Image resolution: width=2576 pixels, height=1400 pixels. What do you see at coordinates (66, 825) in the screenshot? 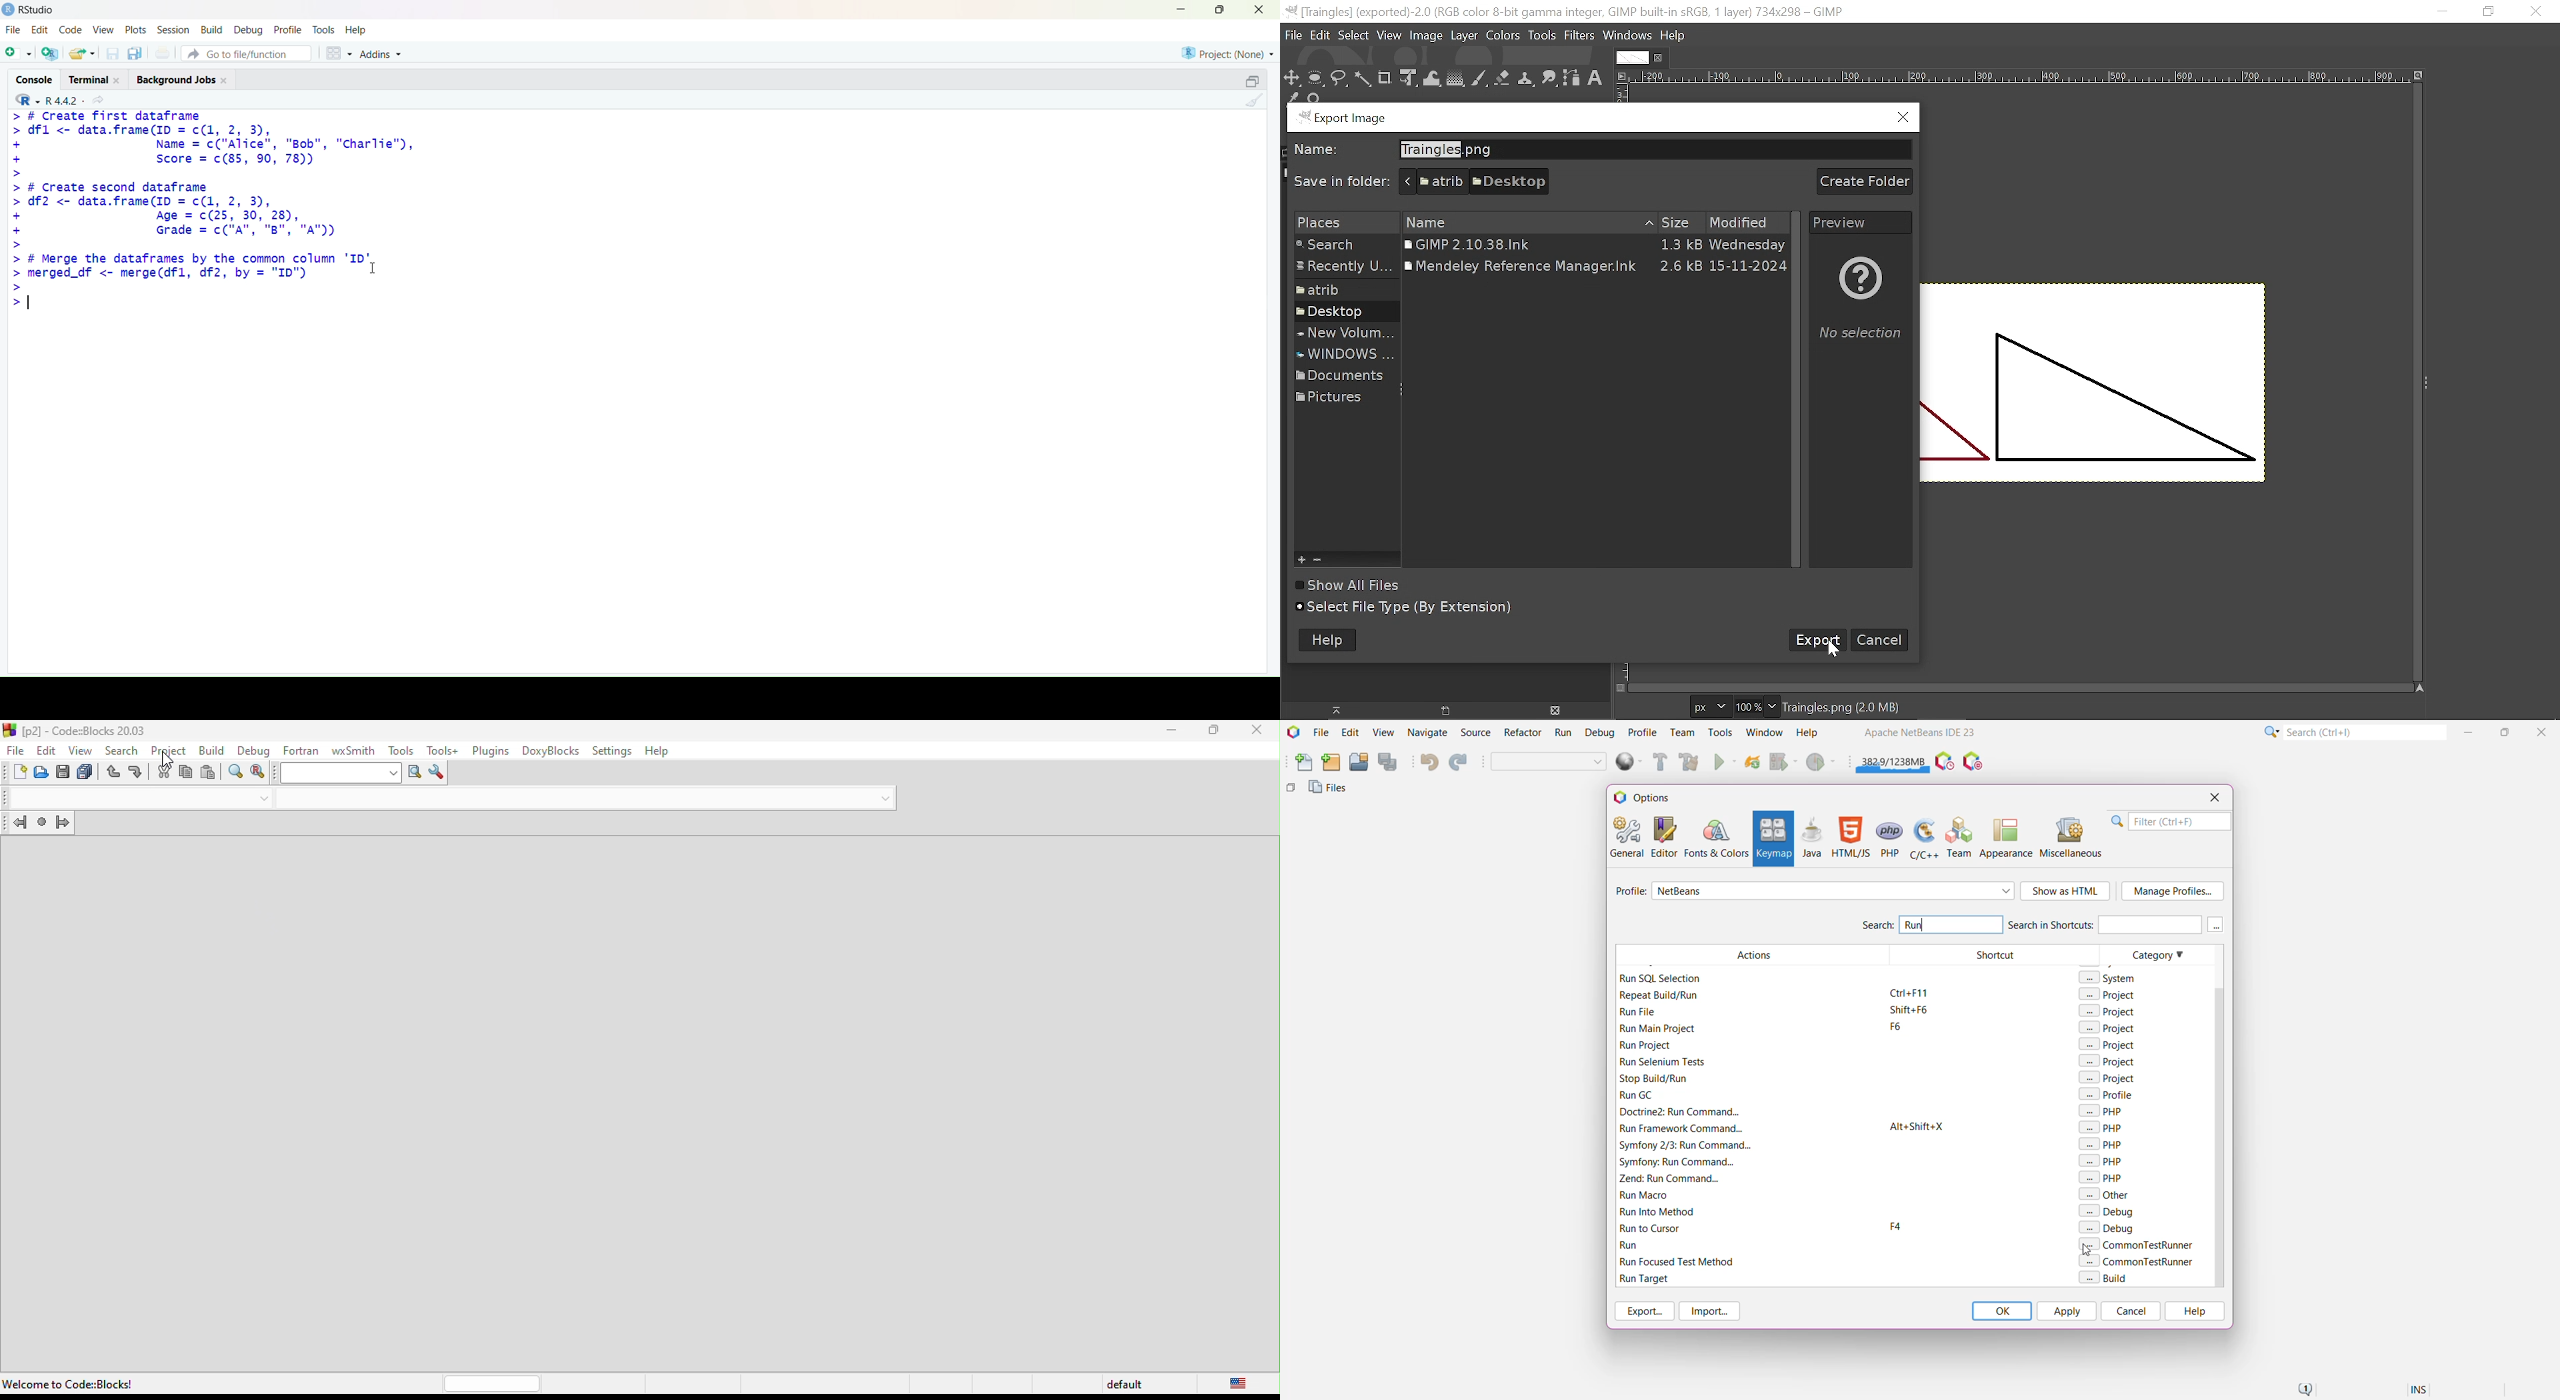
I see `jump forward ` at bounding box center [66, 825].